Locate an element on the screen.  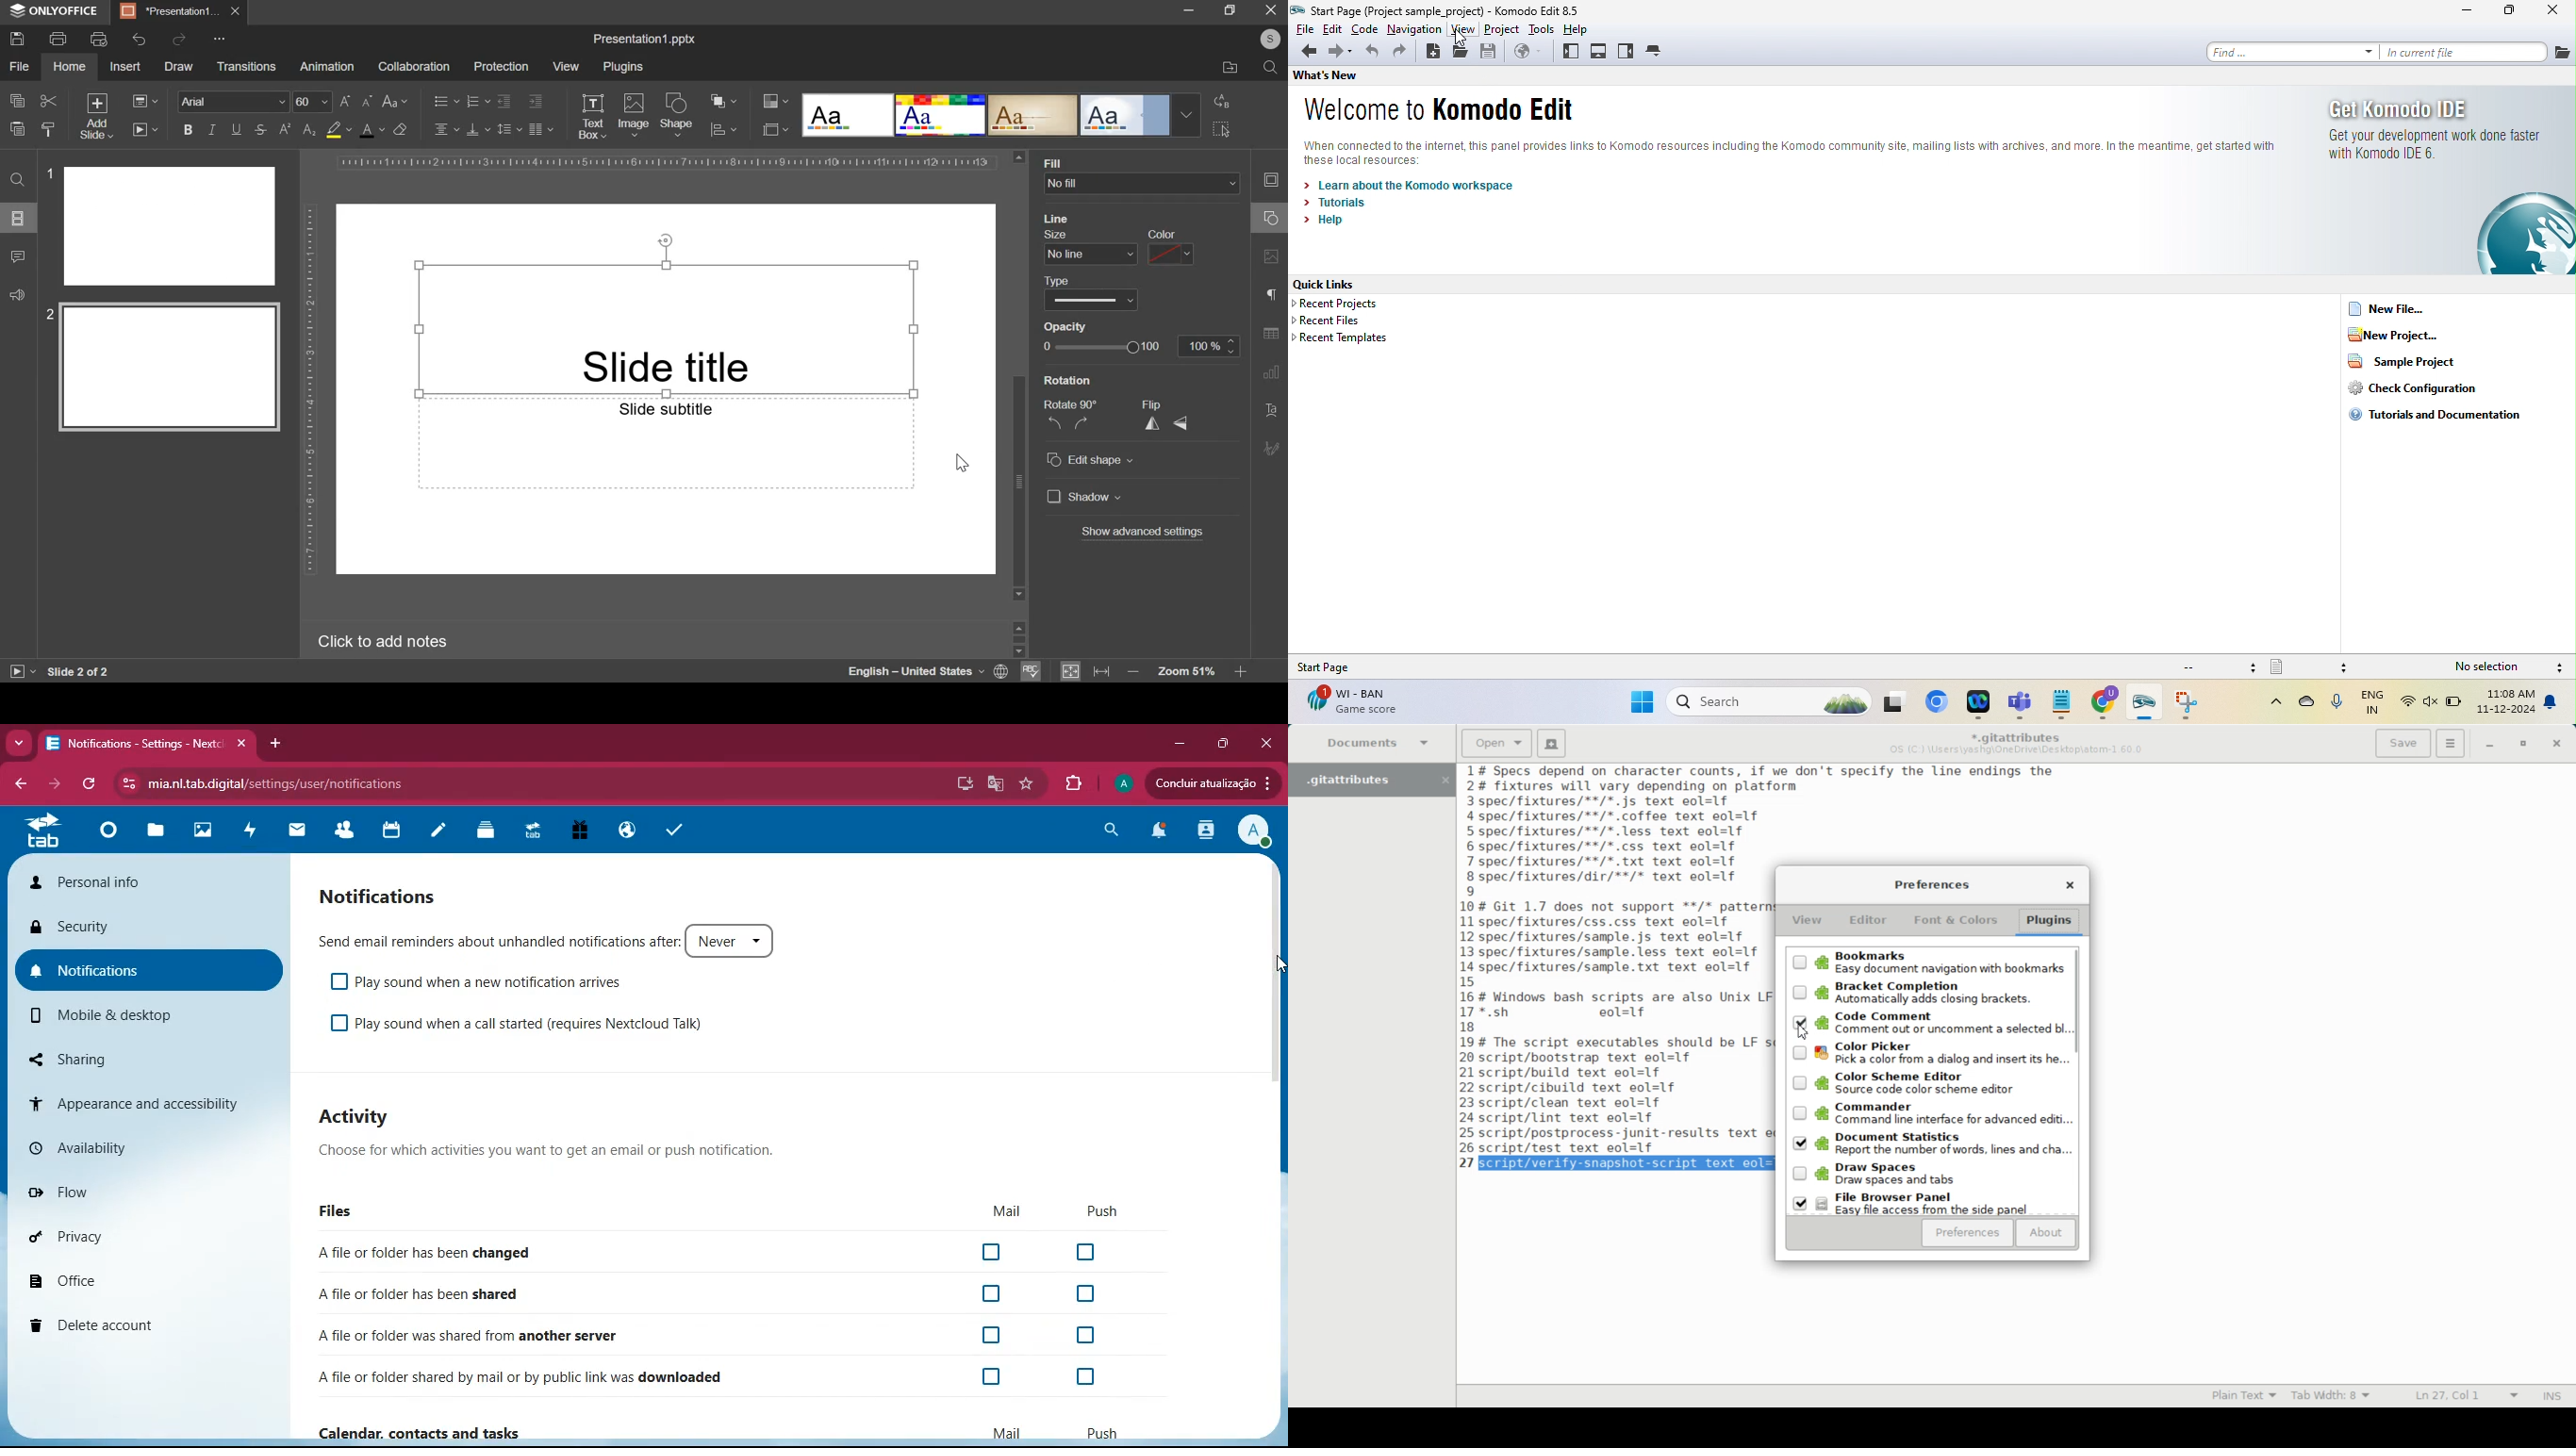
slide 1 of 1 is located at coordinates (75, 672).